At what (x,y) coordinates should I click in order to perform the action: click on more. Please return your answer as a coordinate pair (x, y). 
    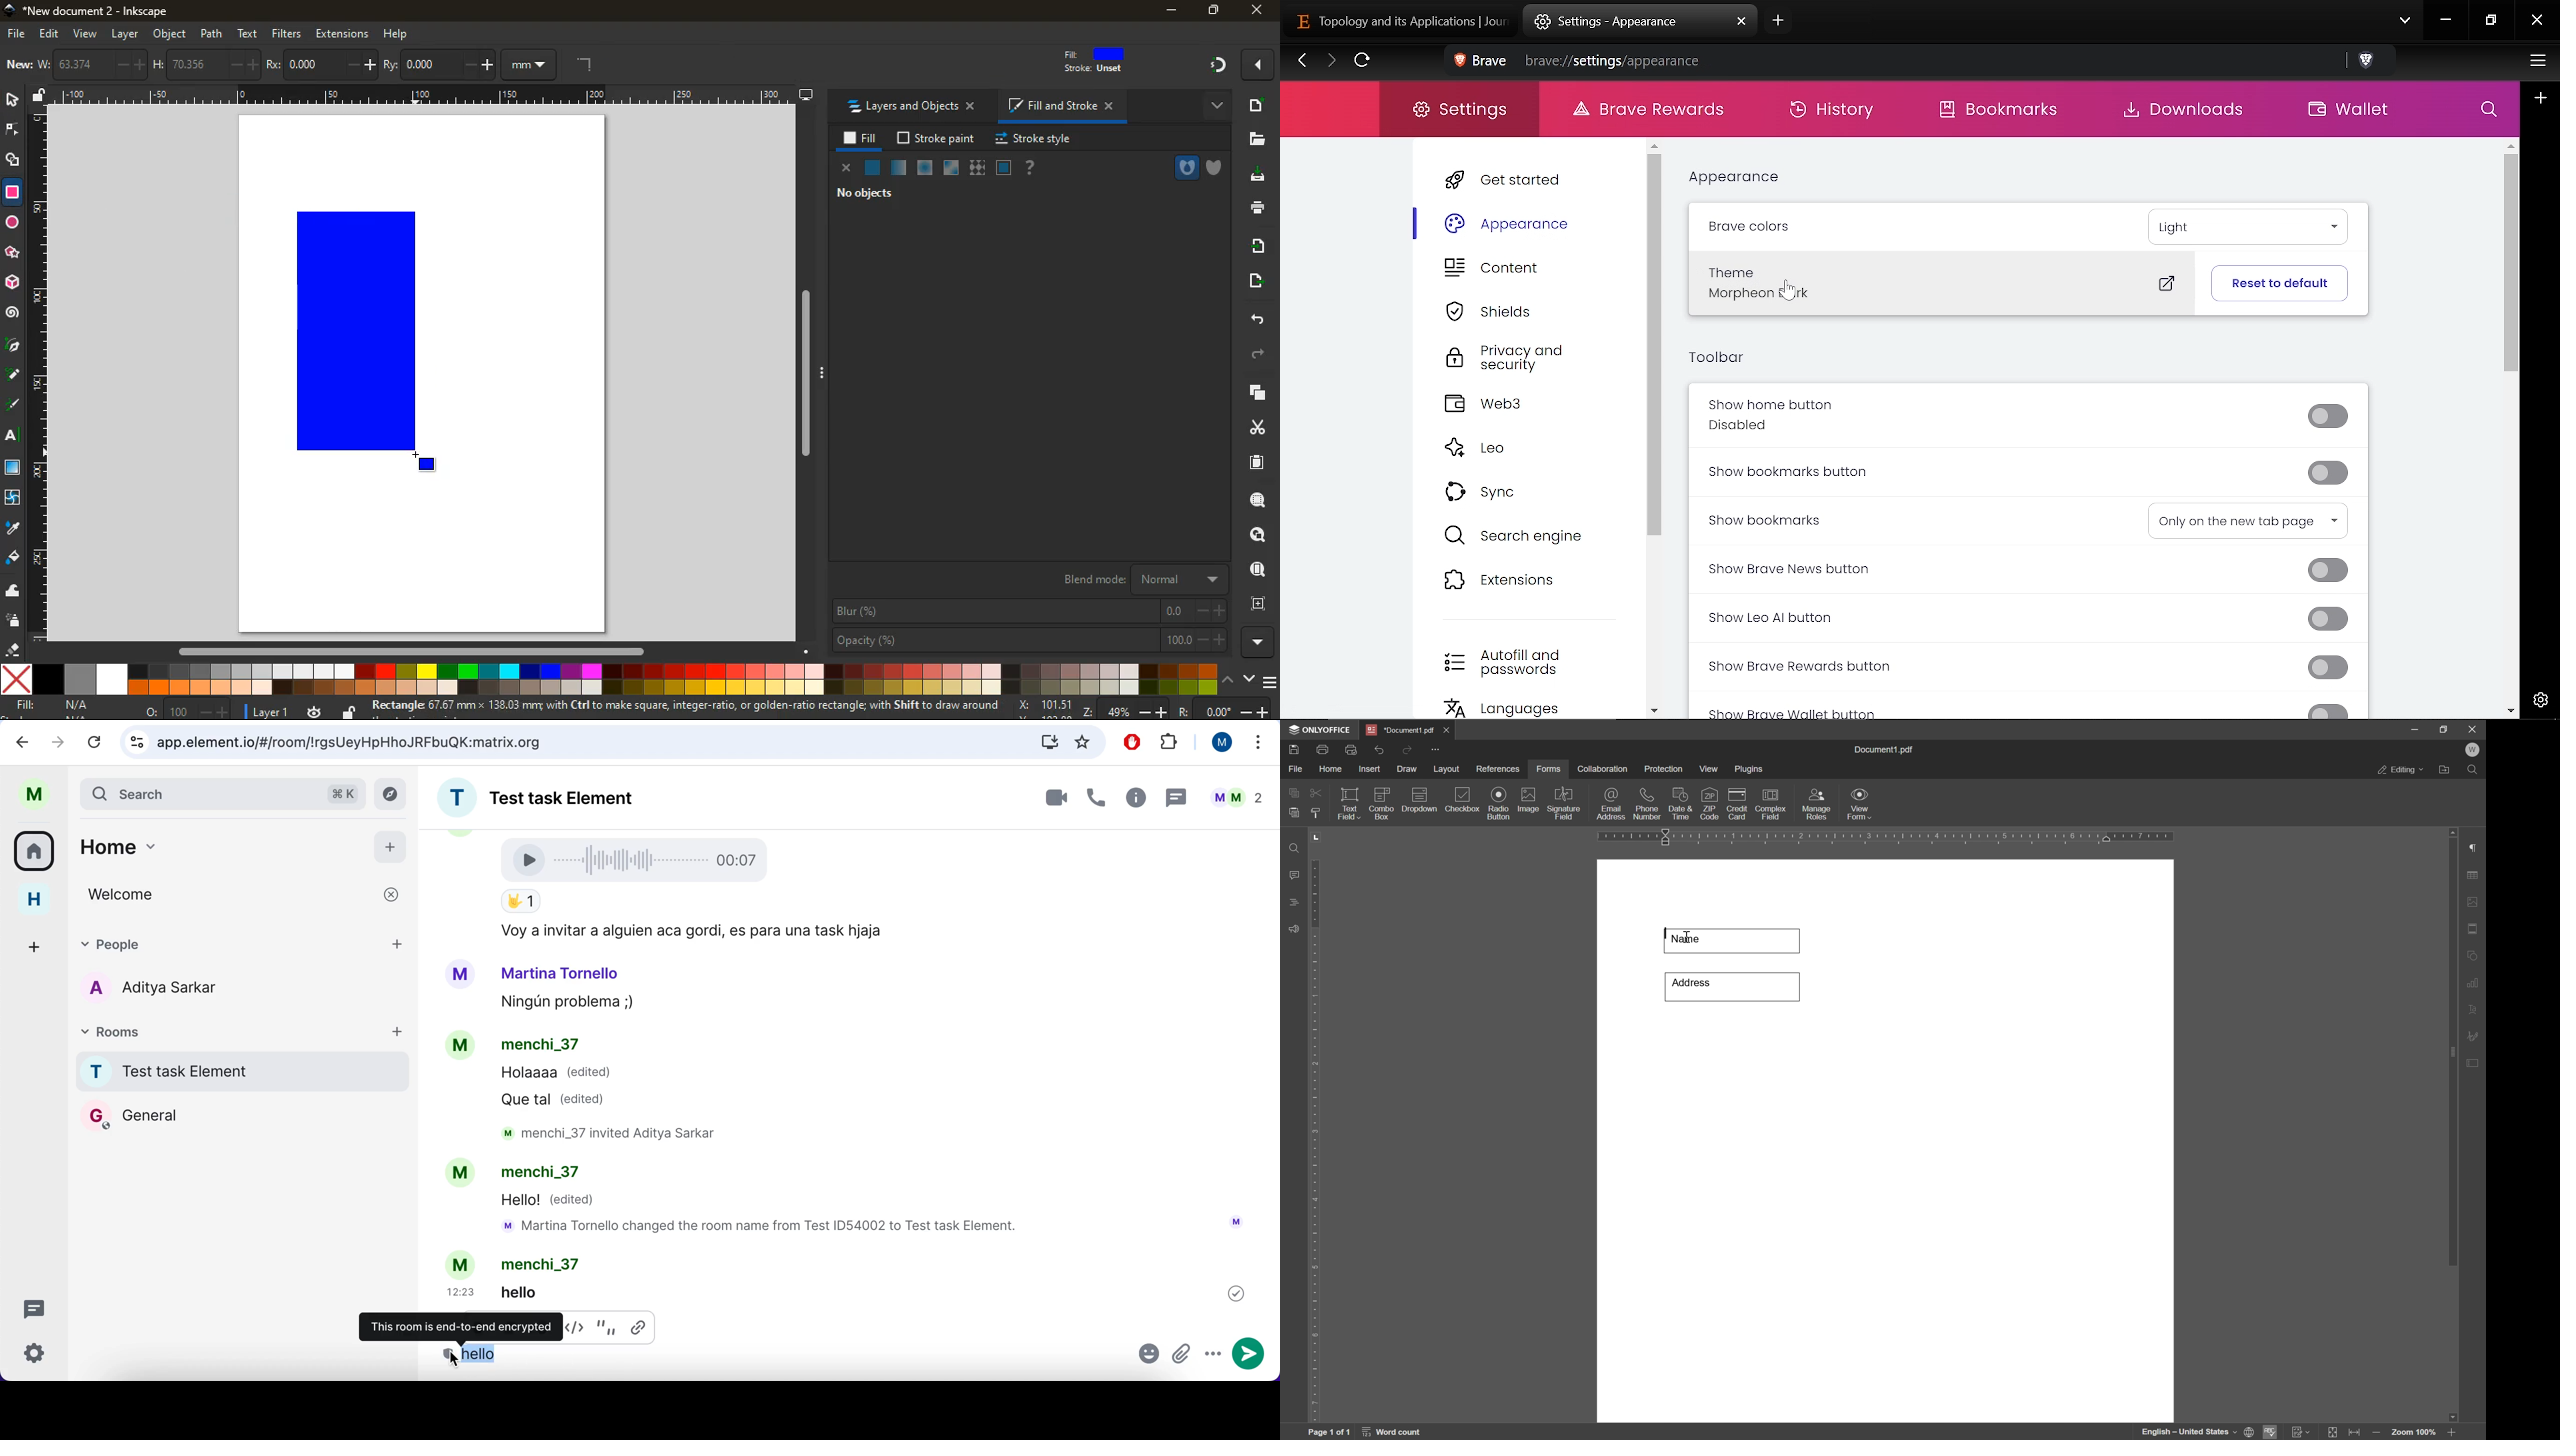
    Looking at the image, I should click on (1218, 109).